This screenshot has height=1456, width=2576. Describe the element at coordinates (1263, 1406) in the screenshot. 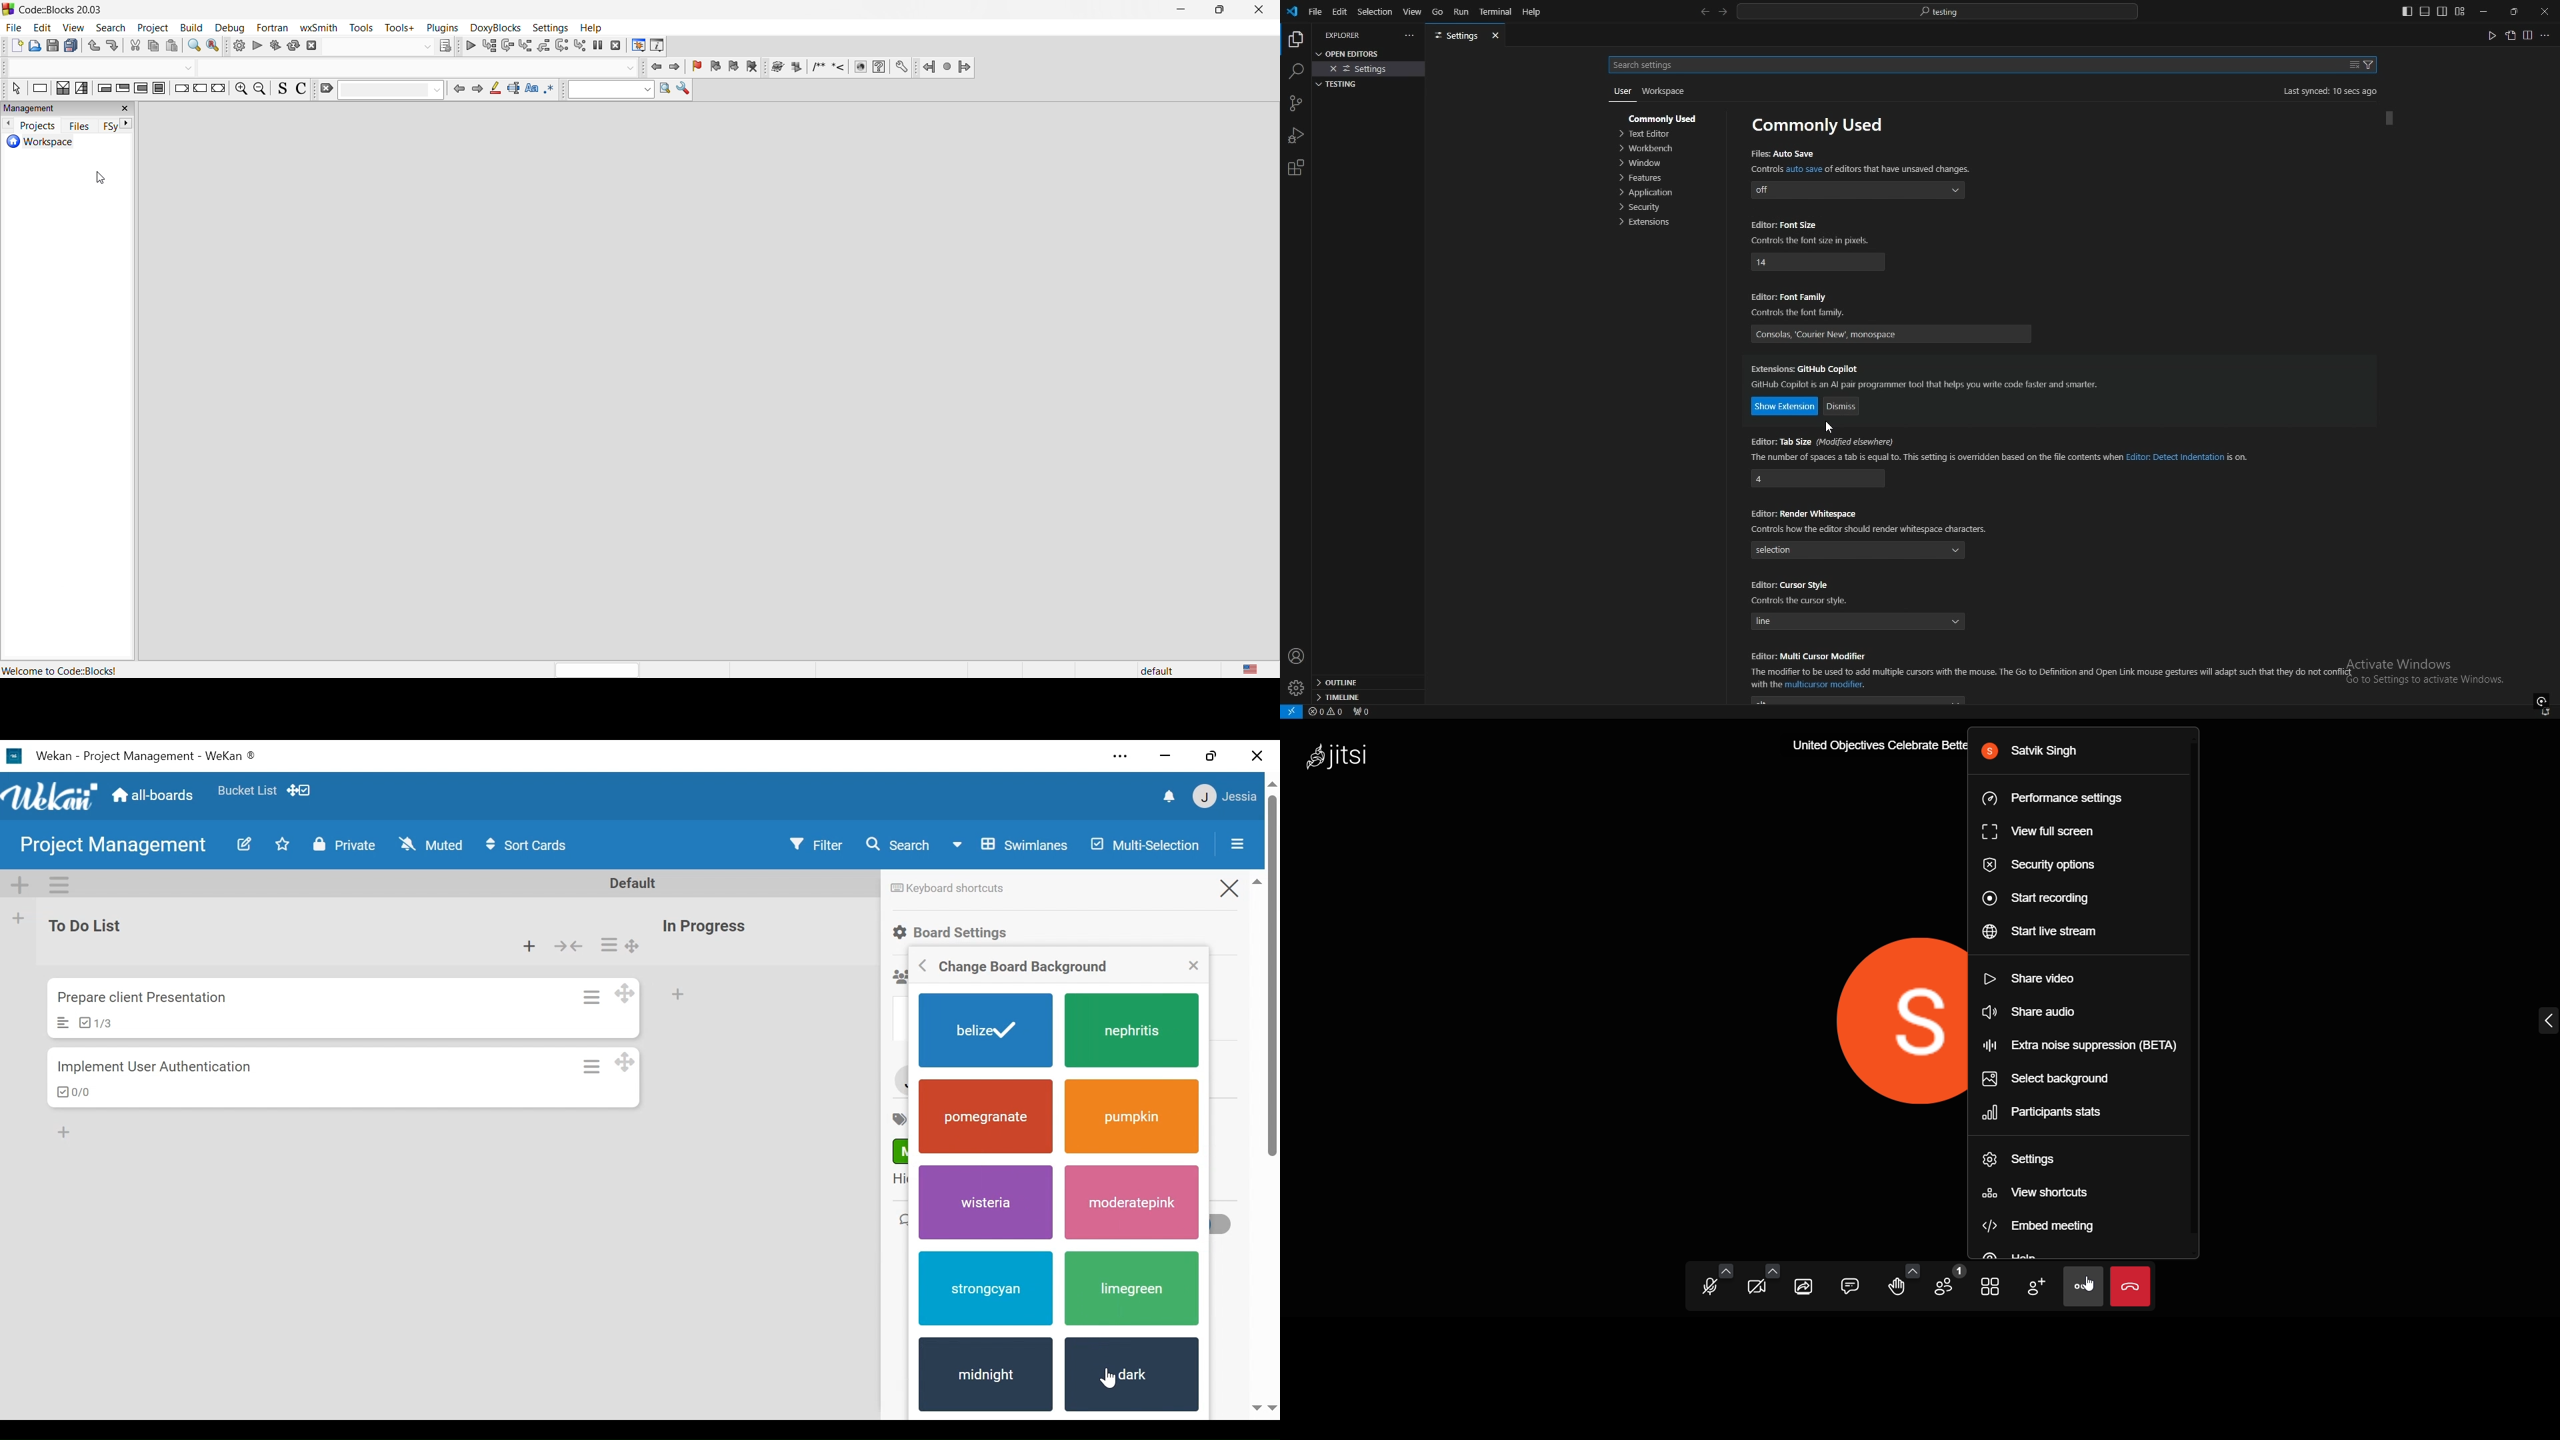

I see `navigation` at that location.